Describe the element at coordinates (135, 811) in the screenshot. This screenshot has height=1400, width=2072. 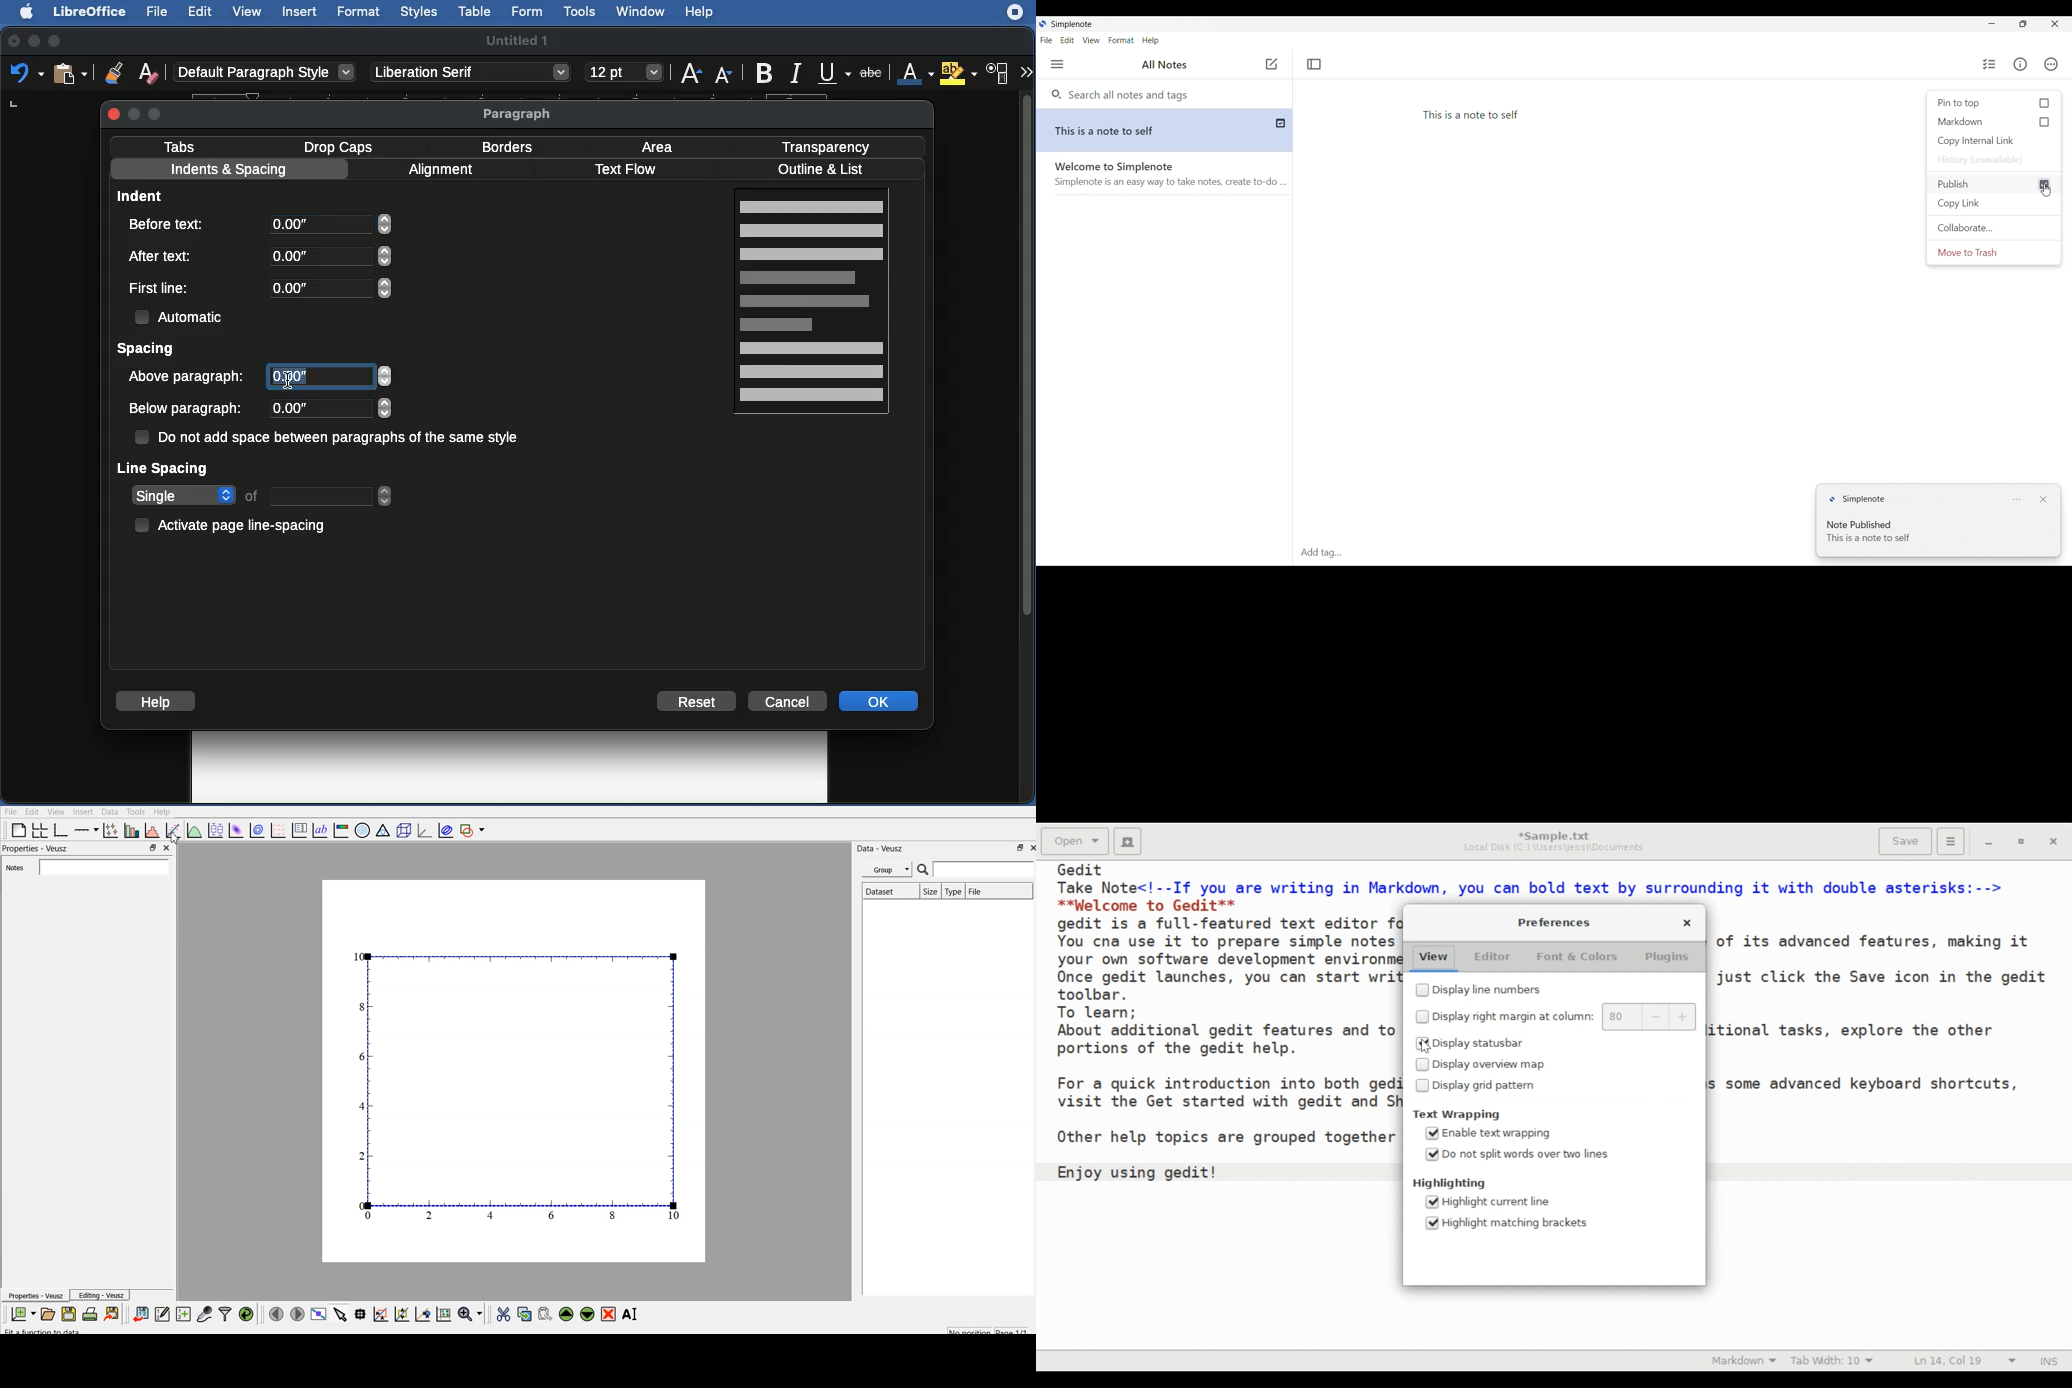
I see `tools` at that location.